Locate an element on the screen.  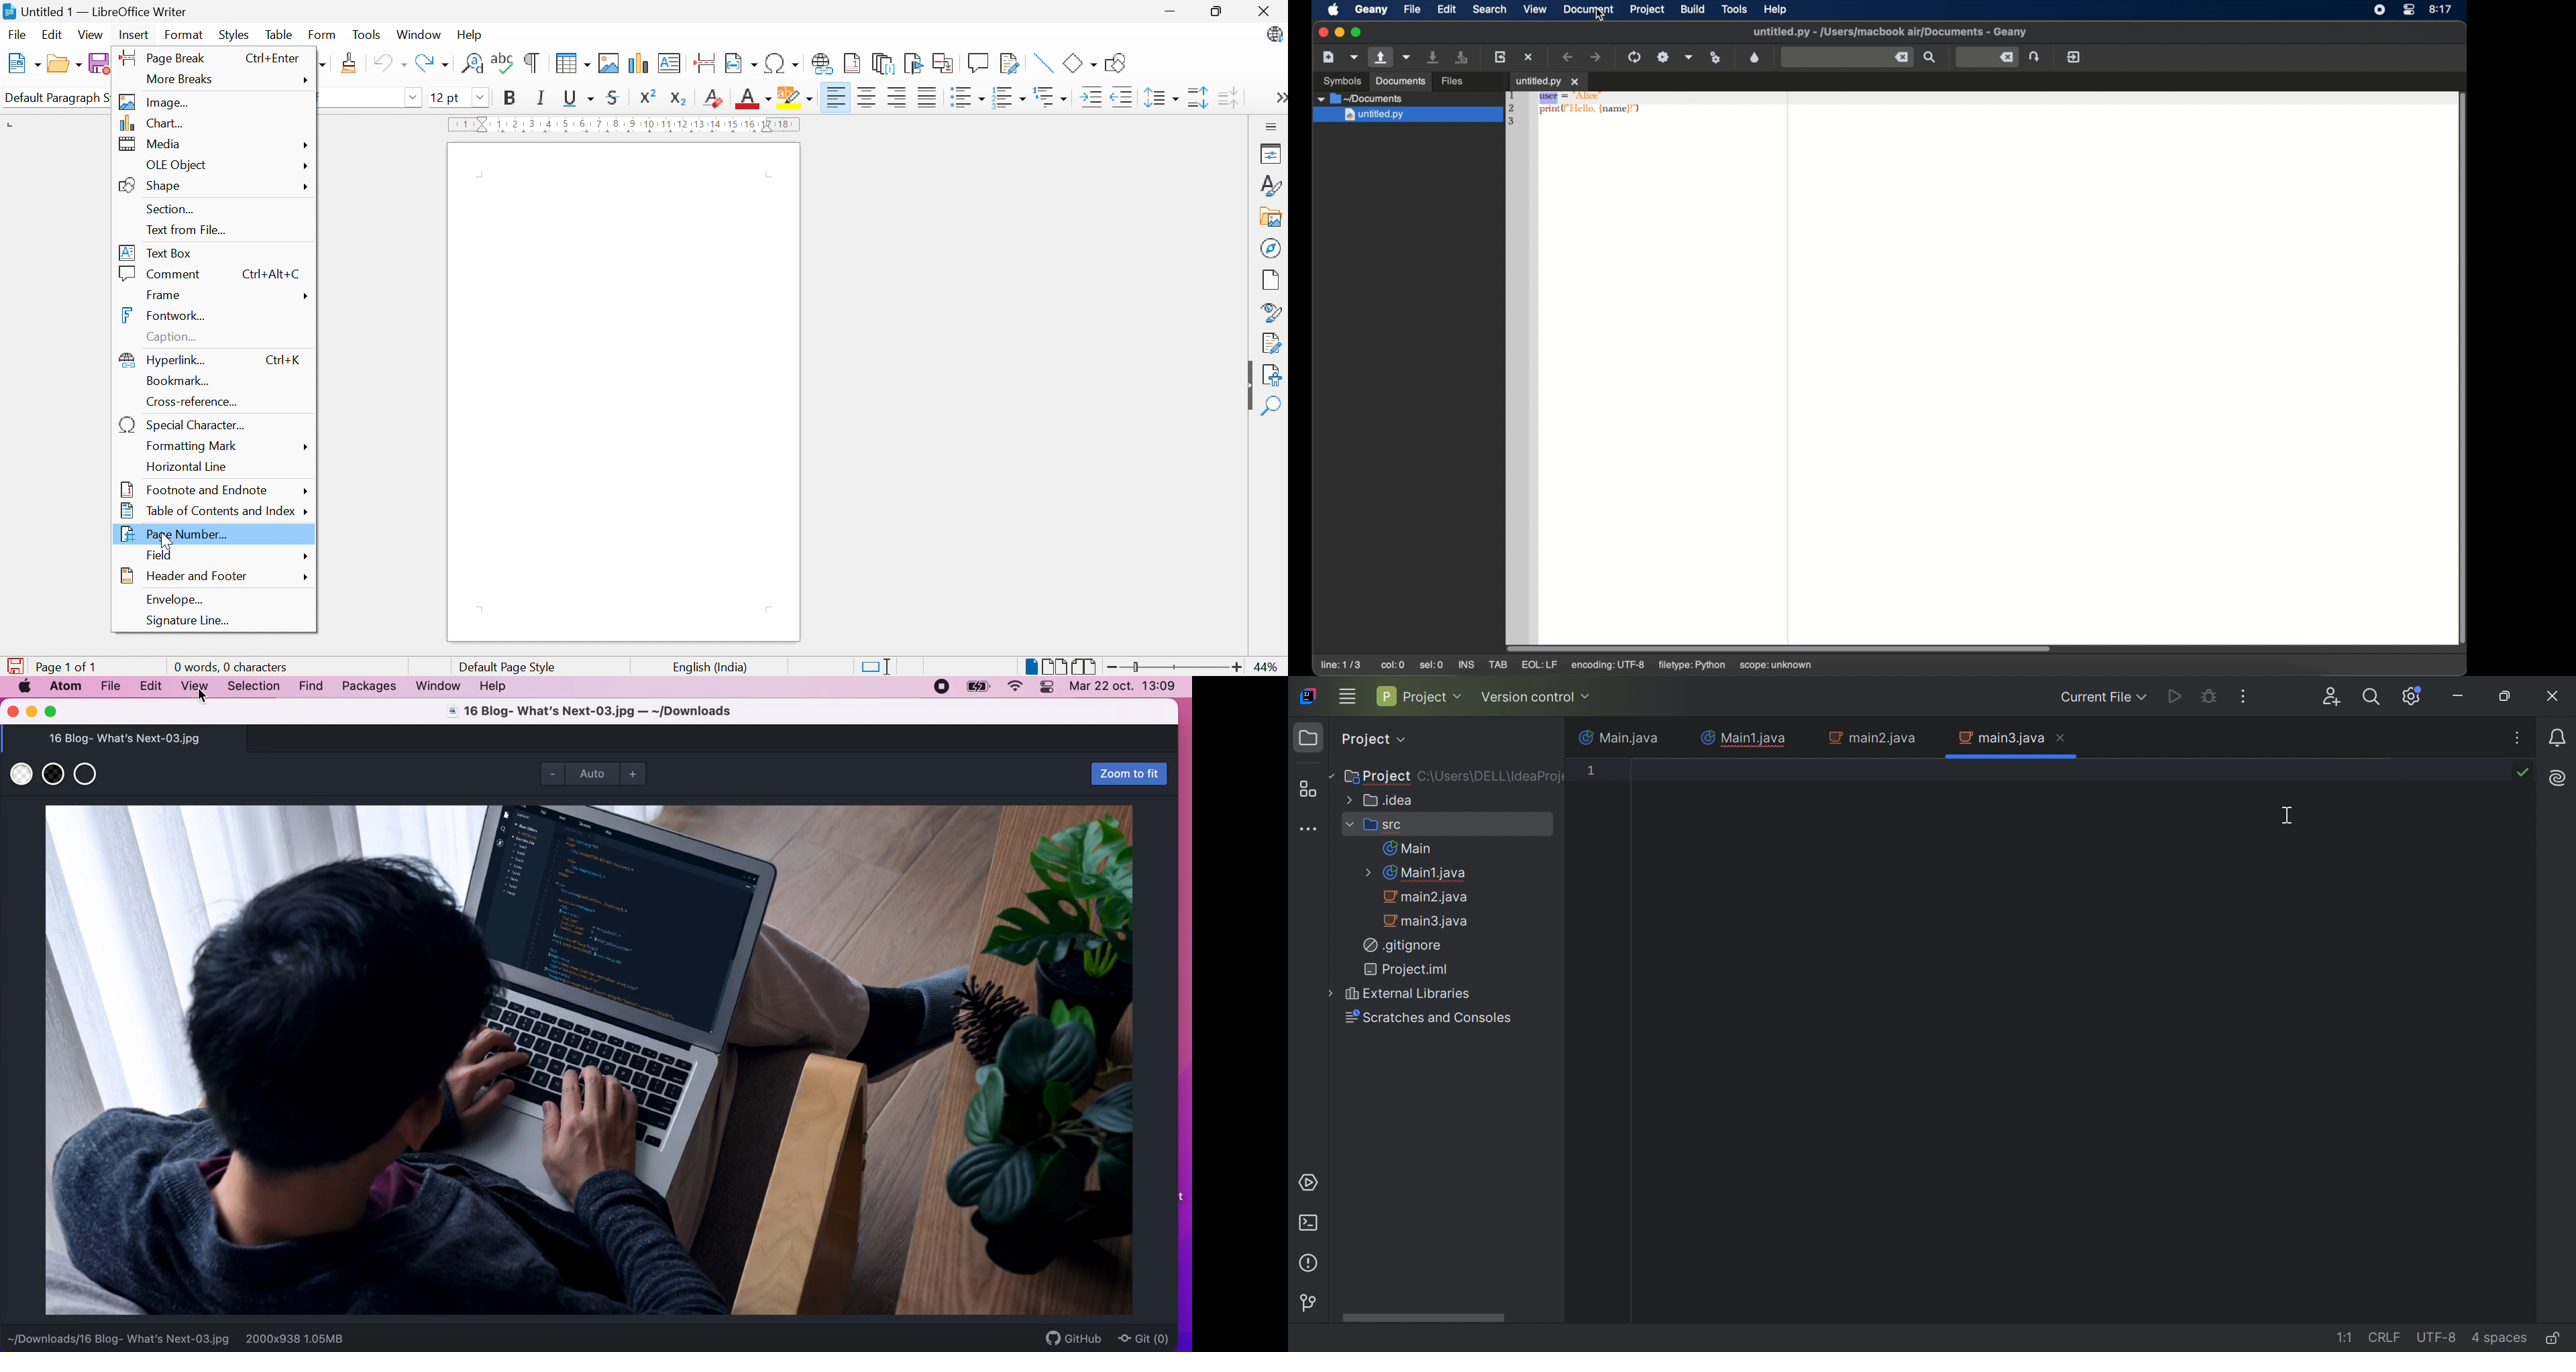
Restore down is located at coordinates (1220, 11).